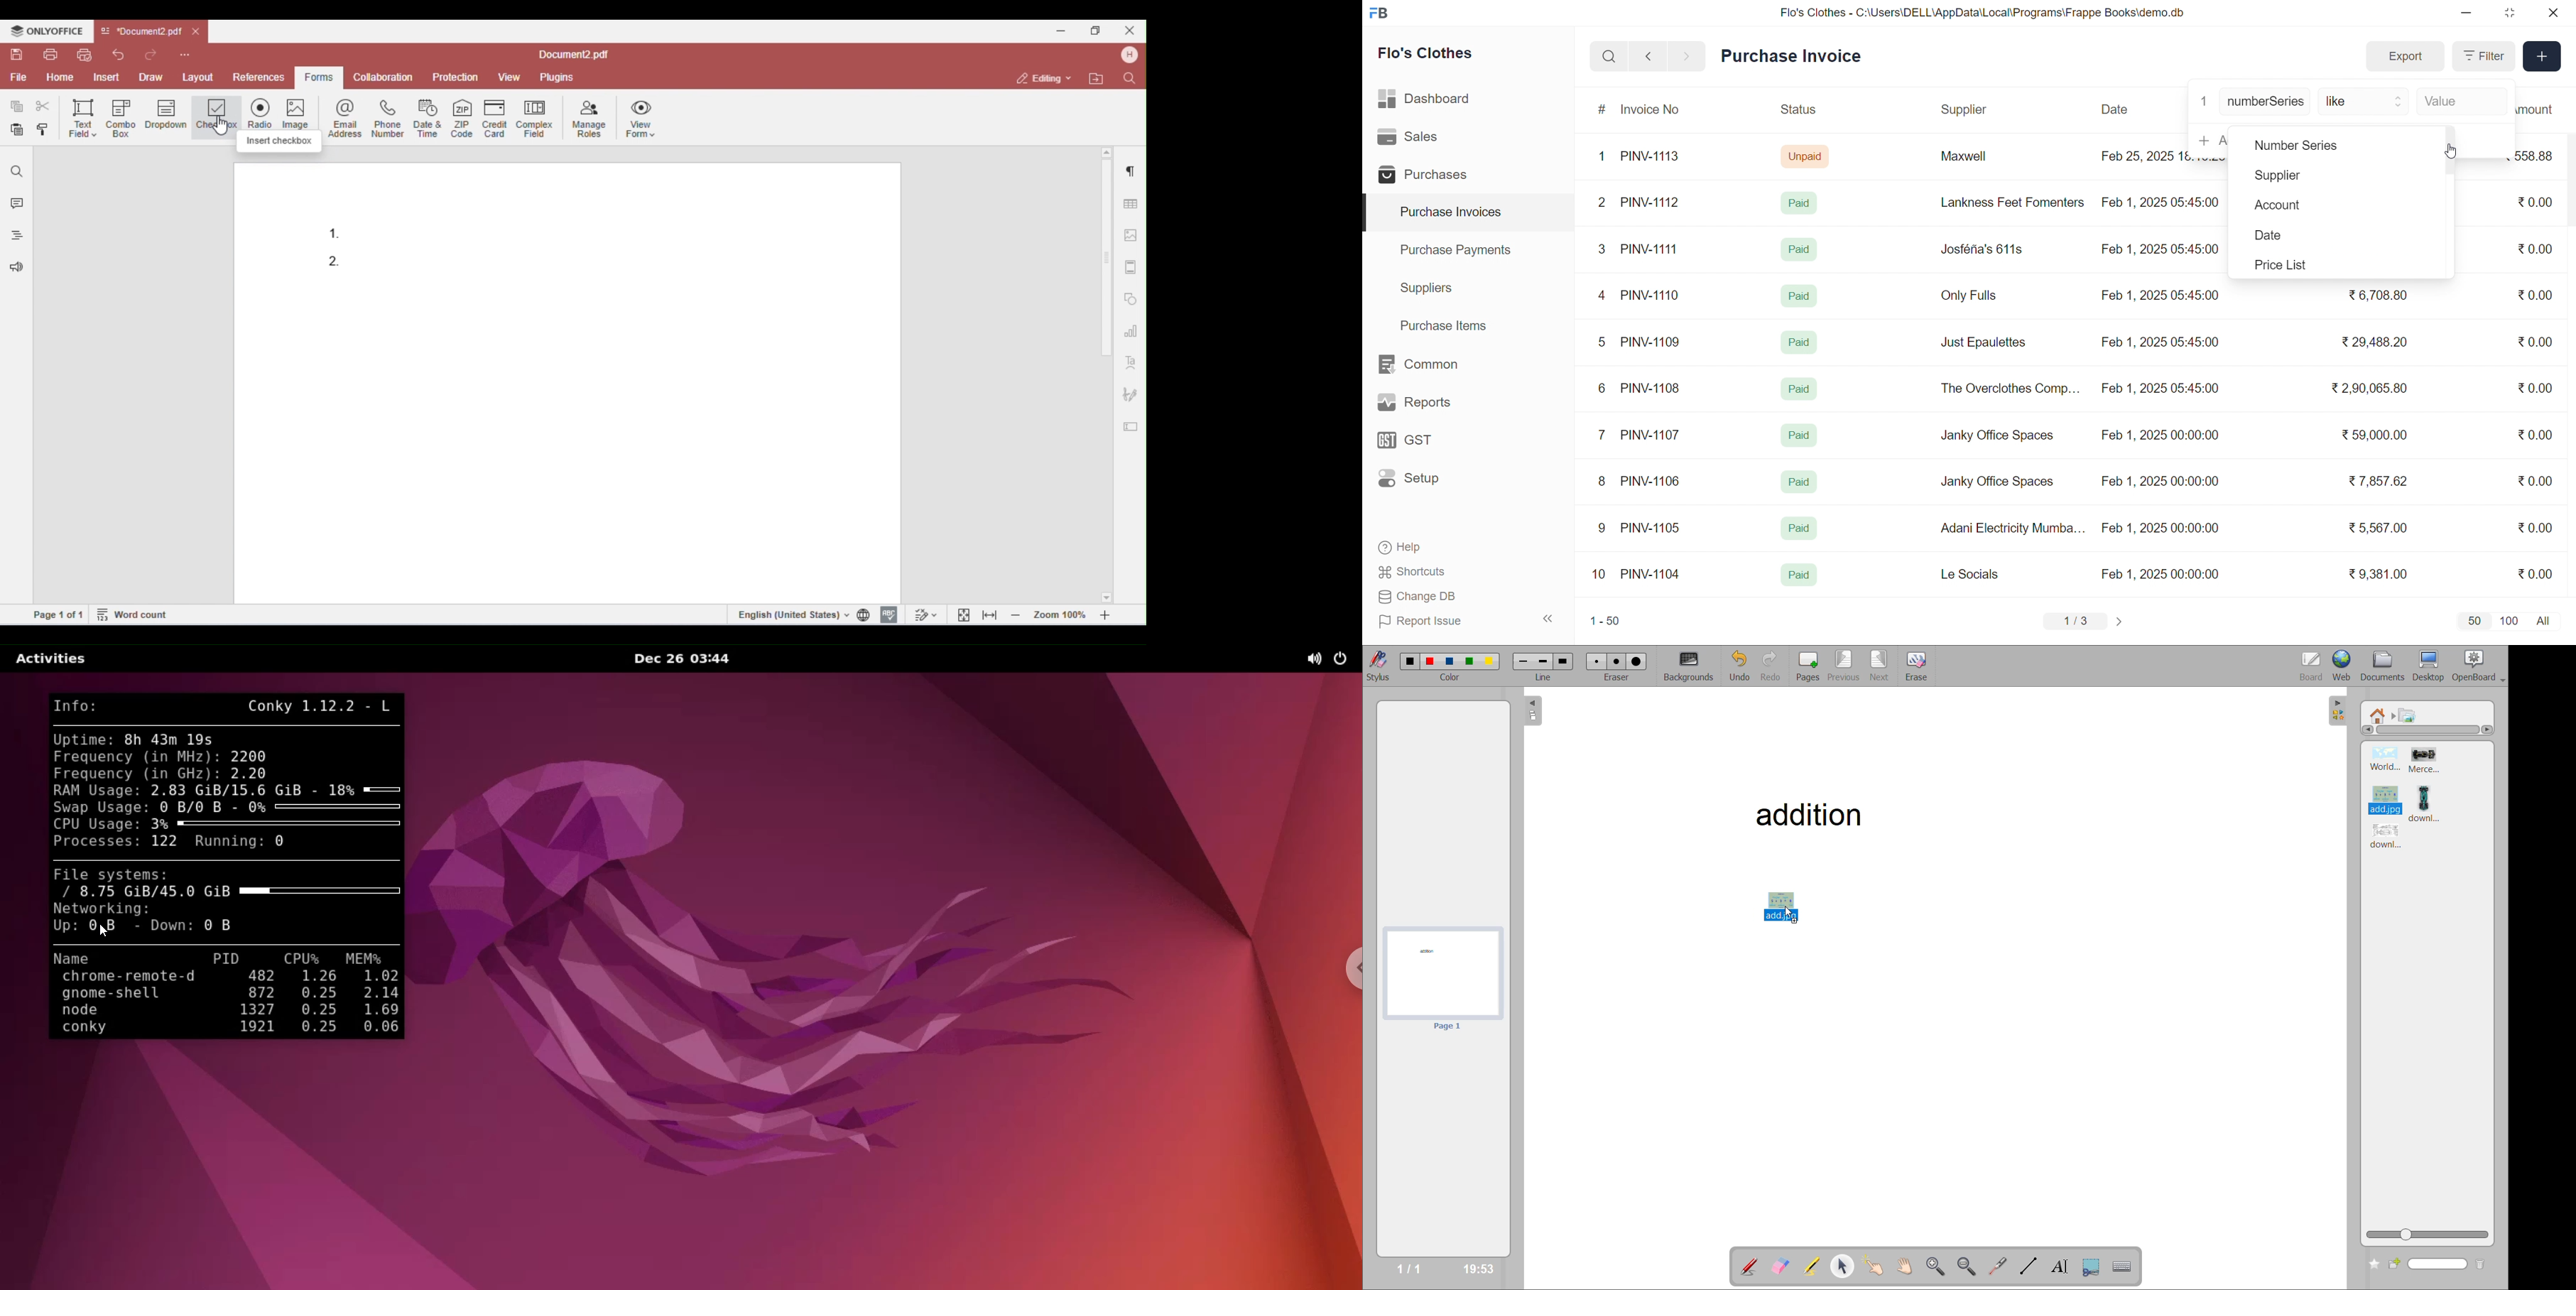  Describe the element at coordinates (1997, 483) in the screenshot. I see `Janky Office Spaces` at that location.